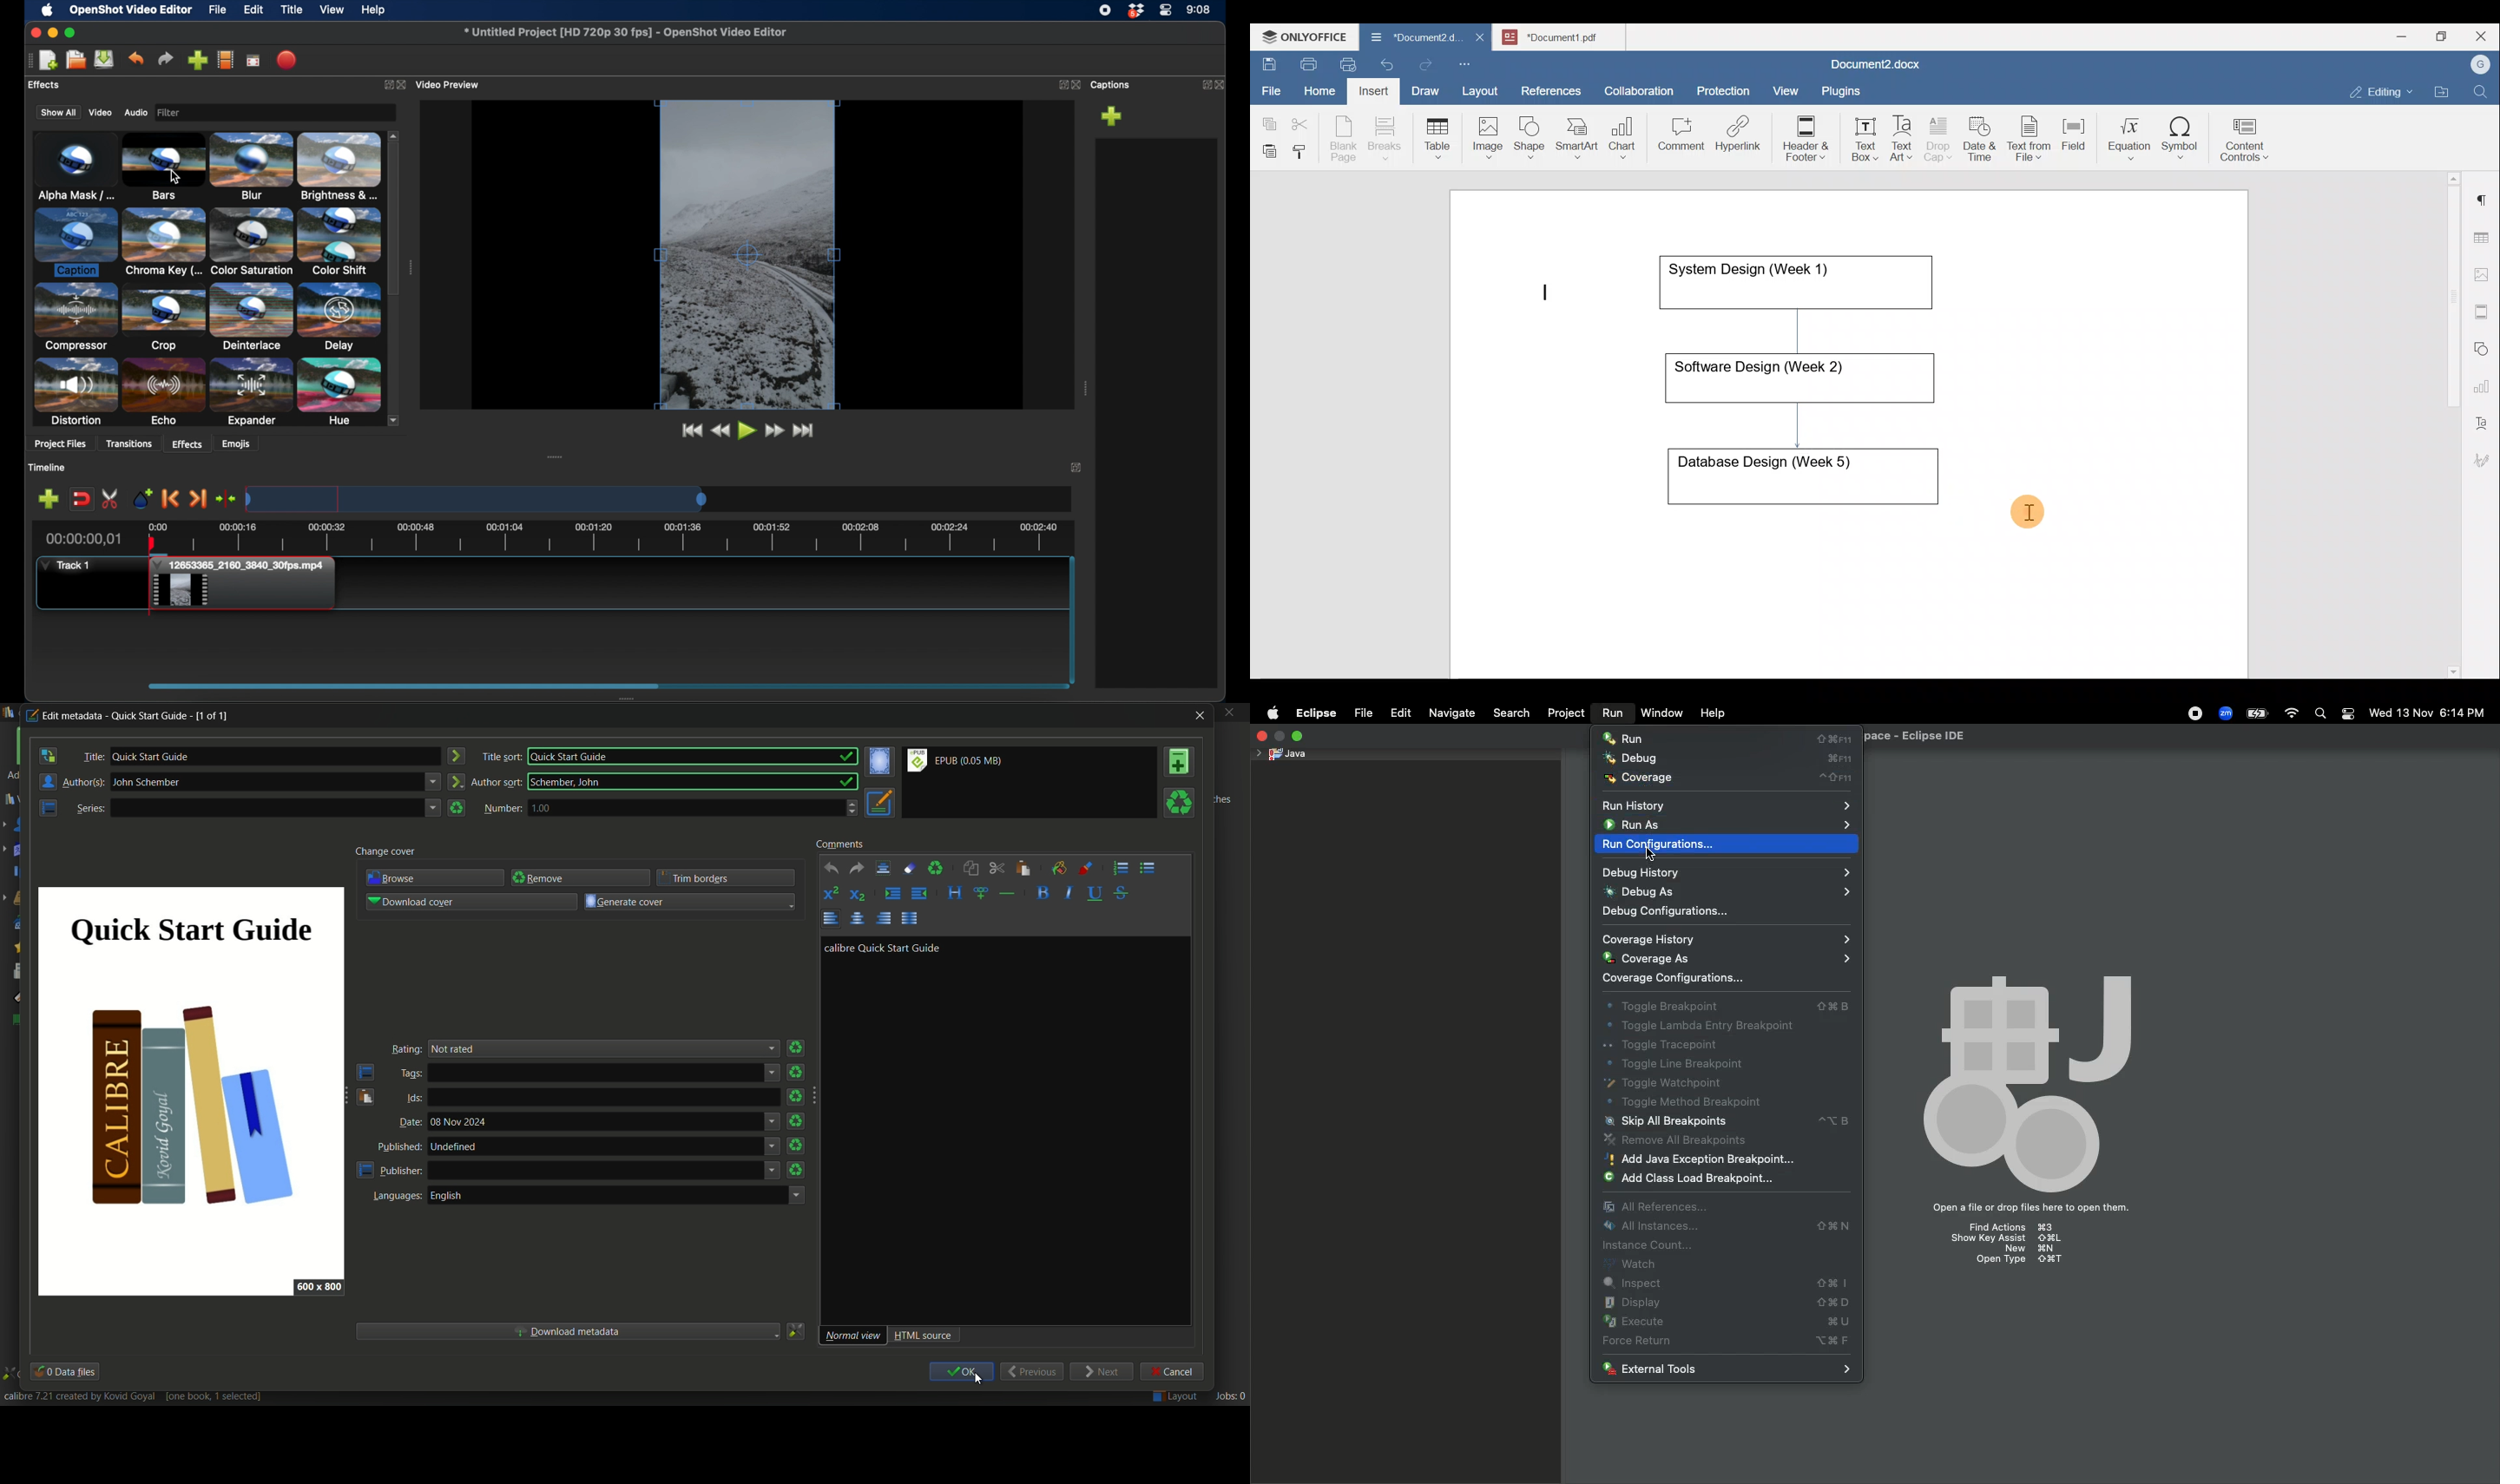 The image size is (2520, 1484). Describe the element at coordinates (1550, 89) in the screenshot. I see `References` at that location.